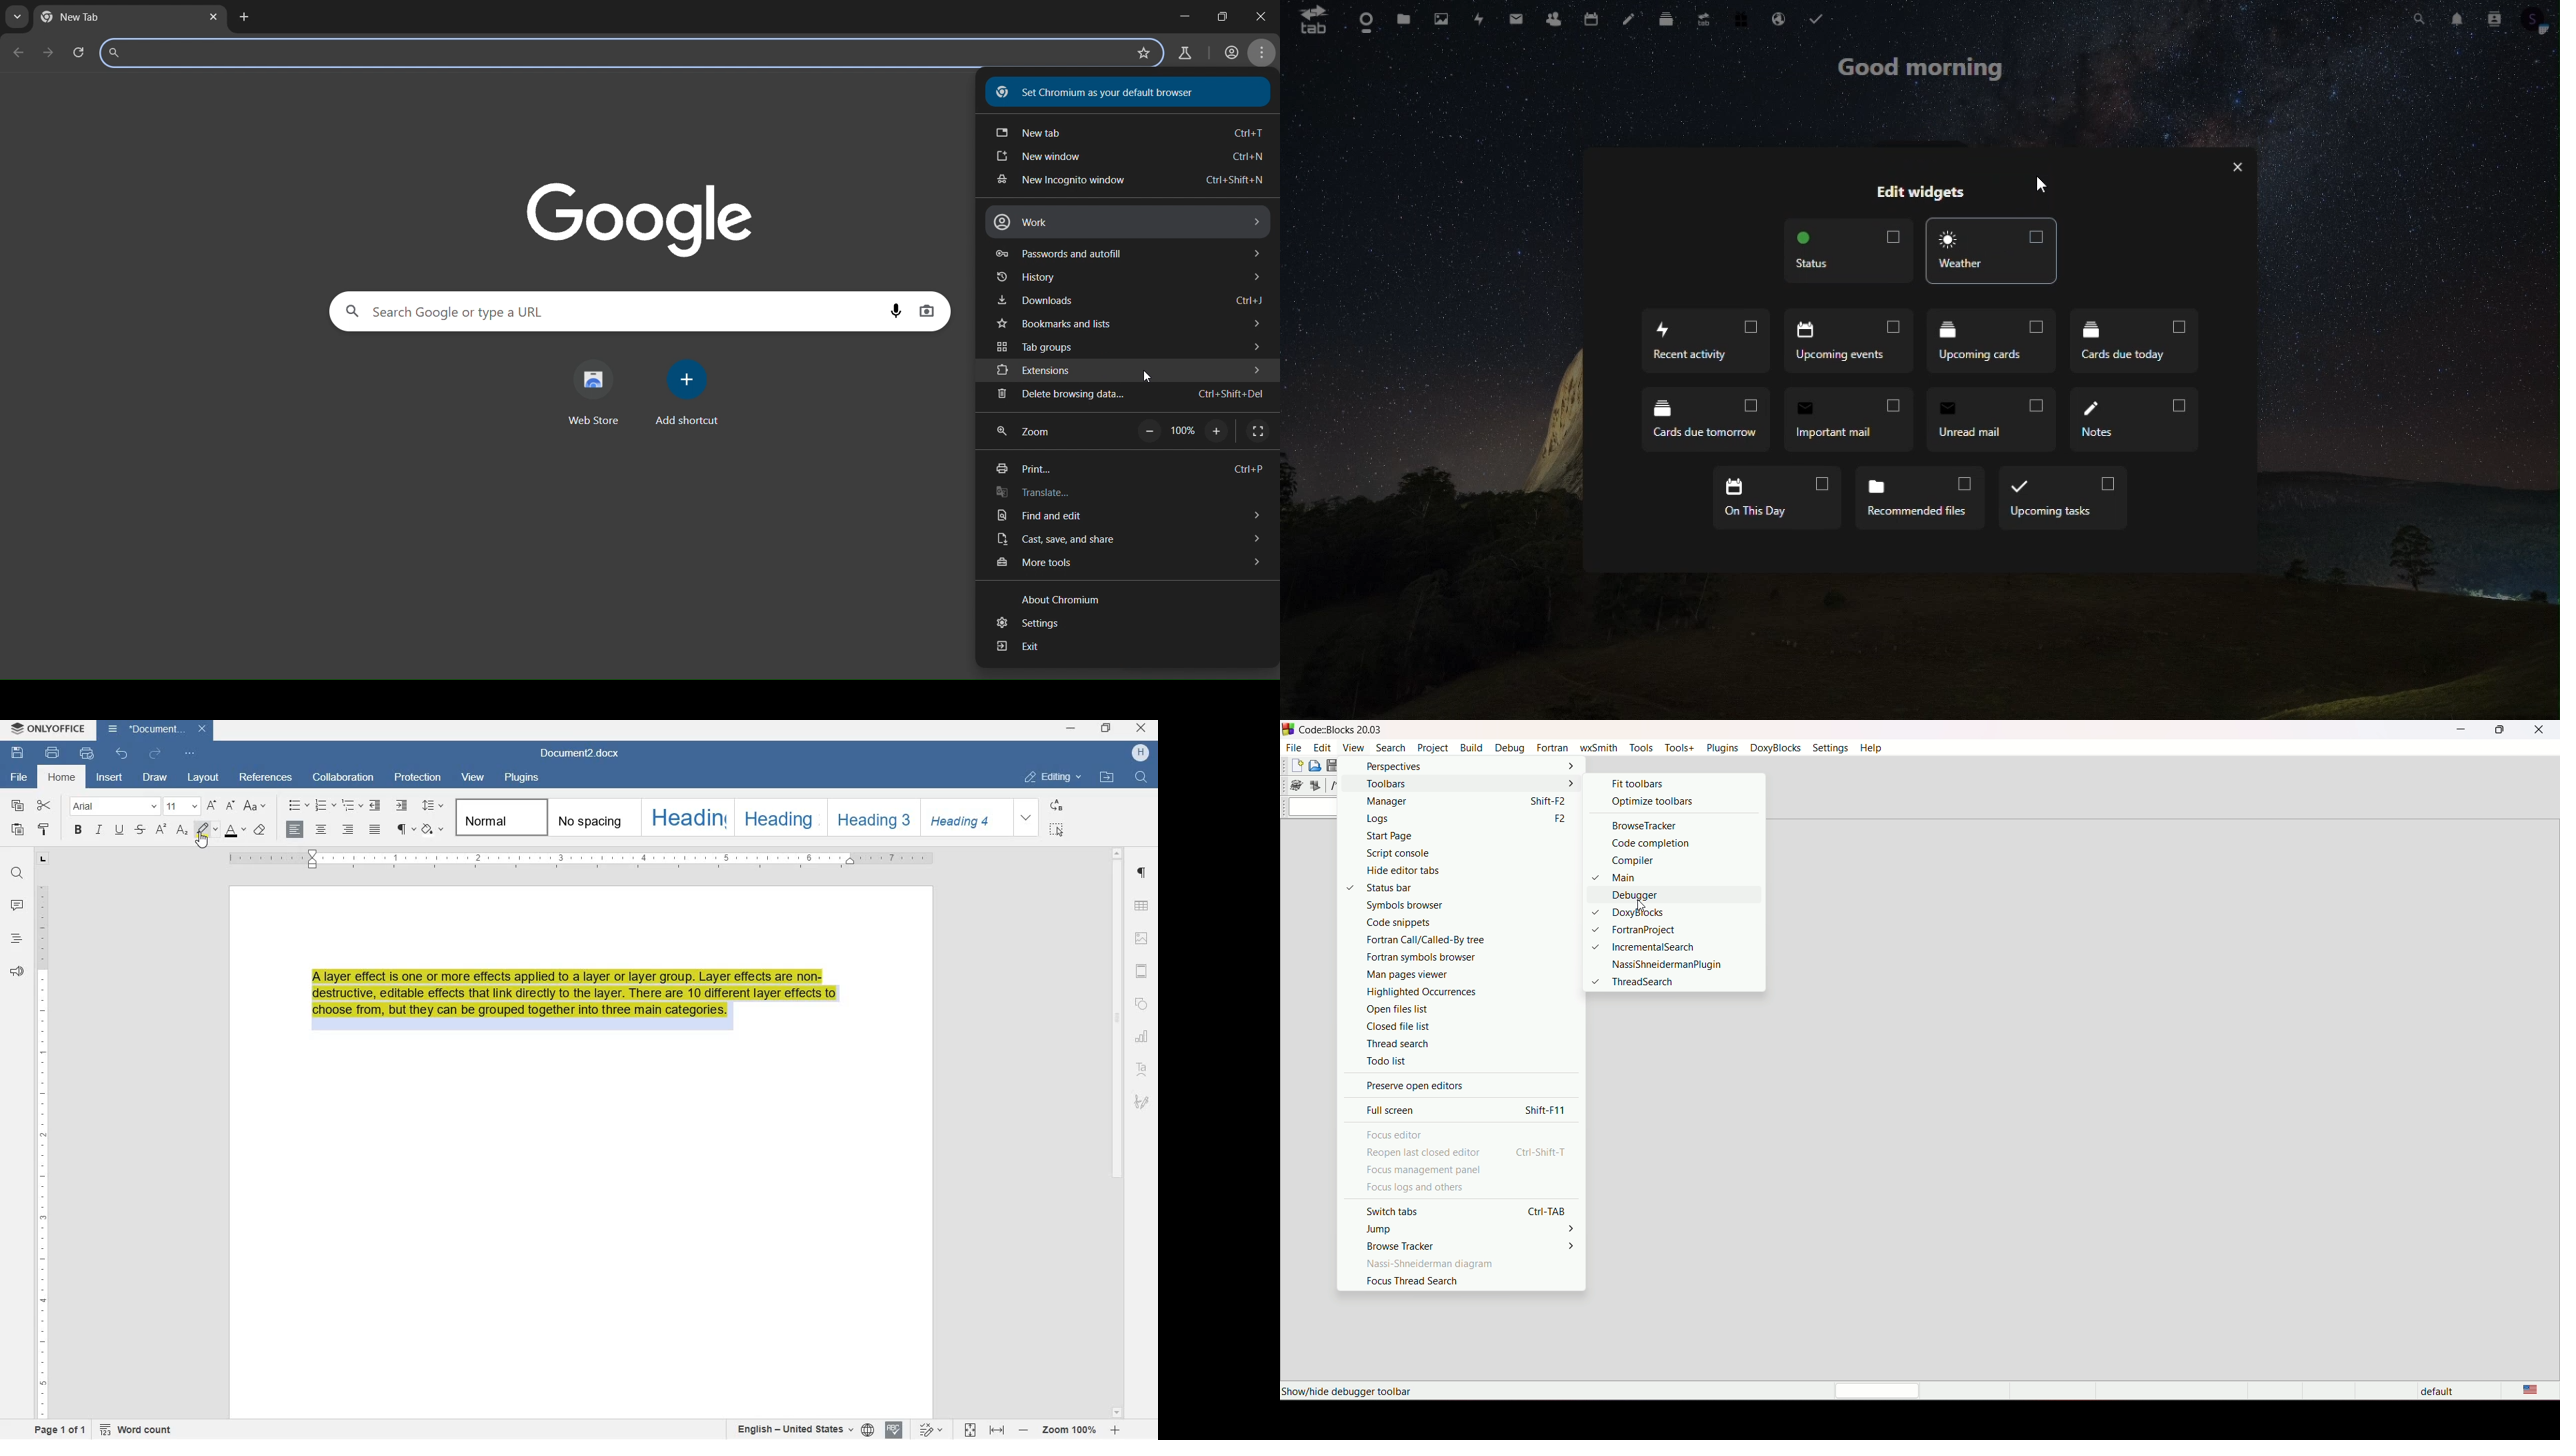 The width and height of the screenshot is (2576, 1456). I want to click on translate, so click(1035, 495).